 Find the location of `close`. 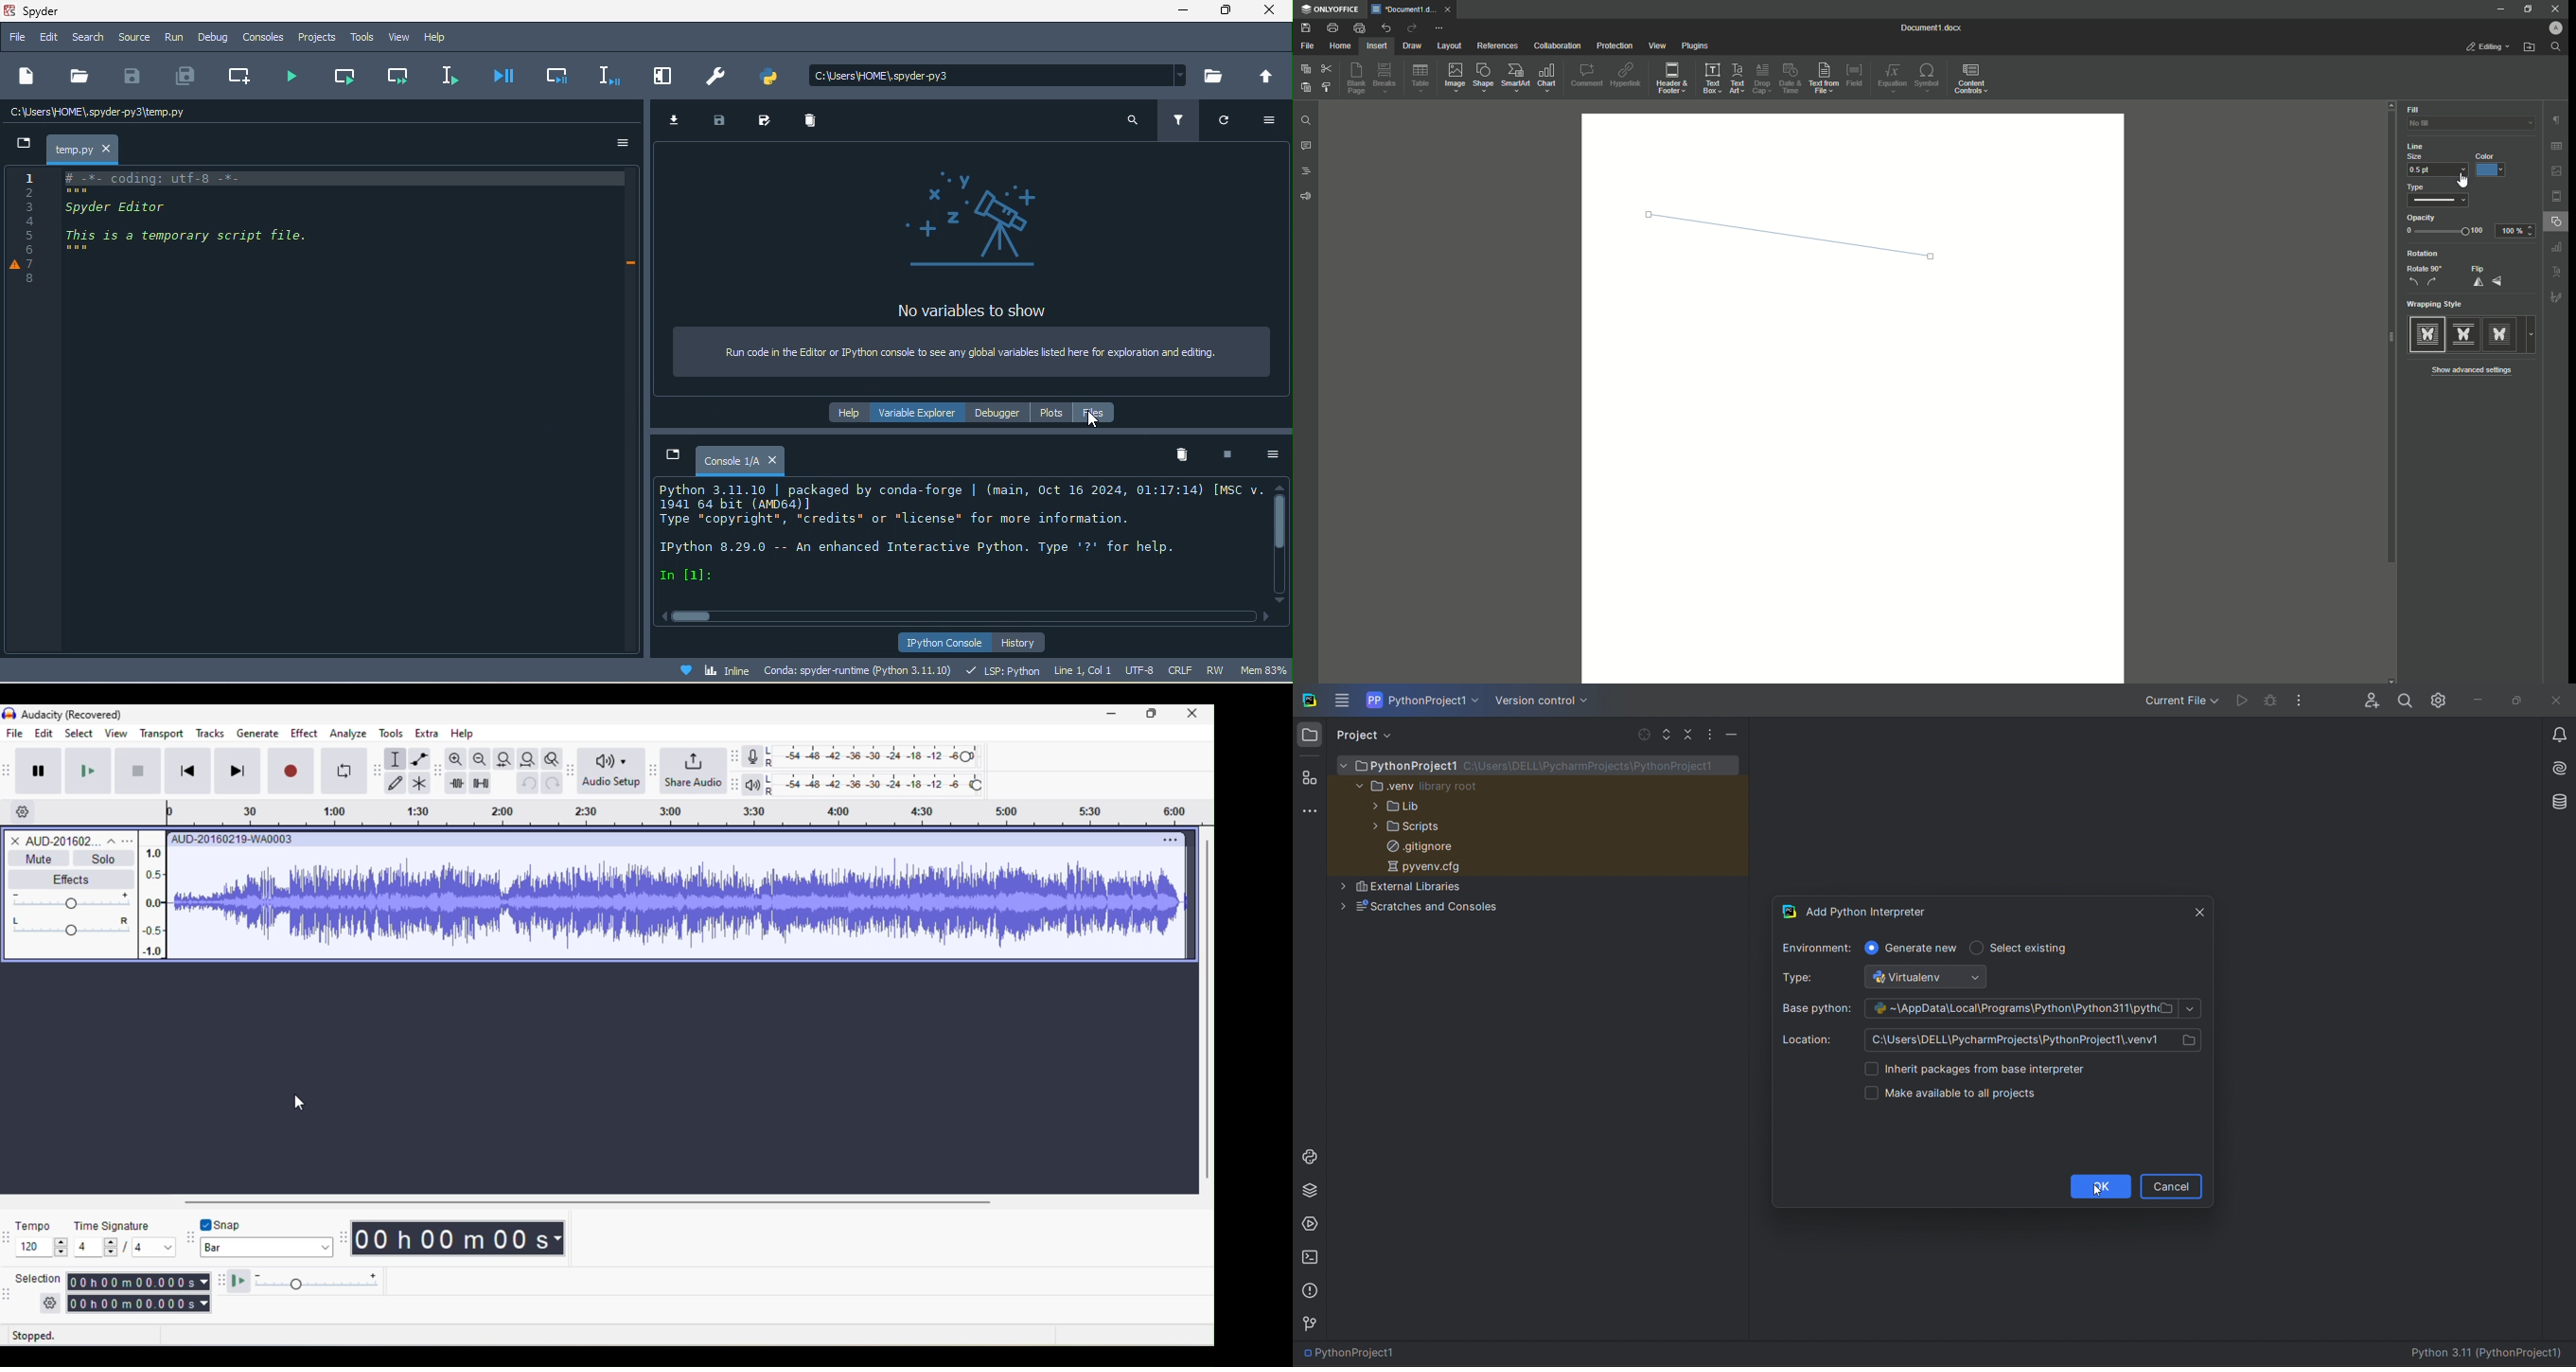

close is located at coordinates (1193, 717).